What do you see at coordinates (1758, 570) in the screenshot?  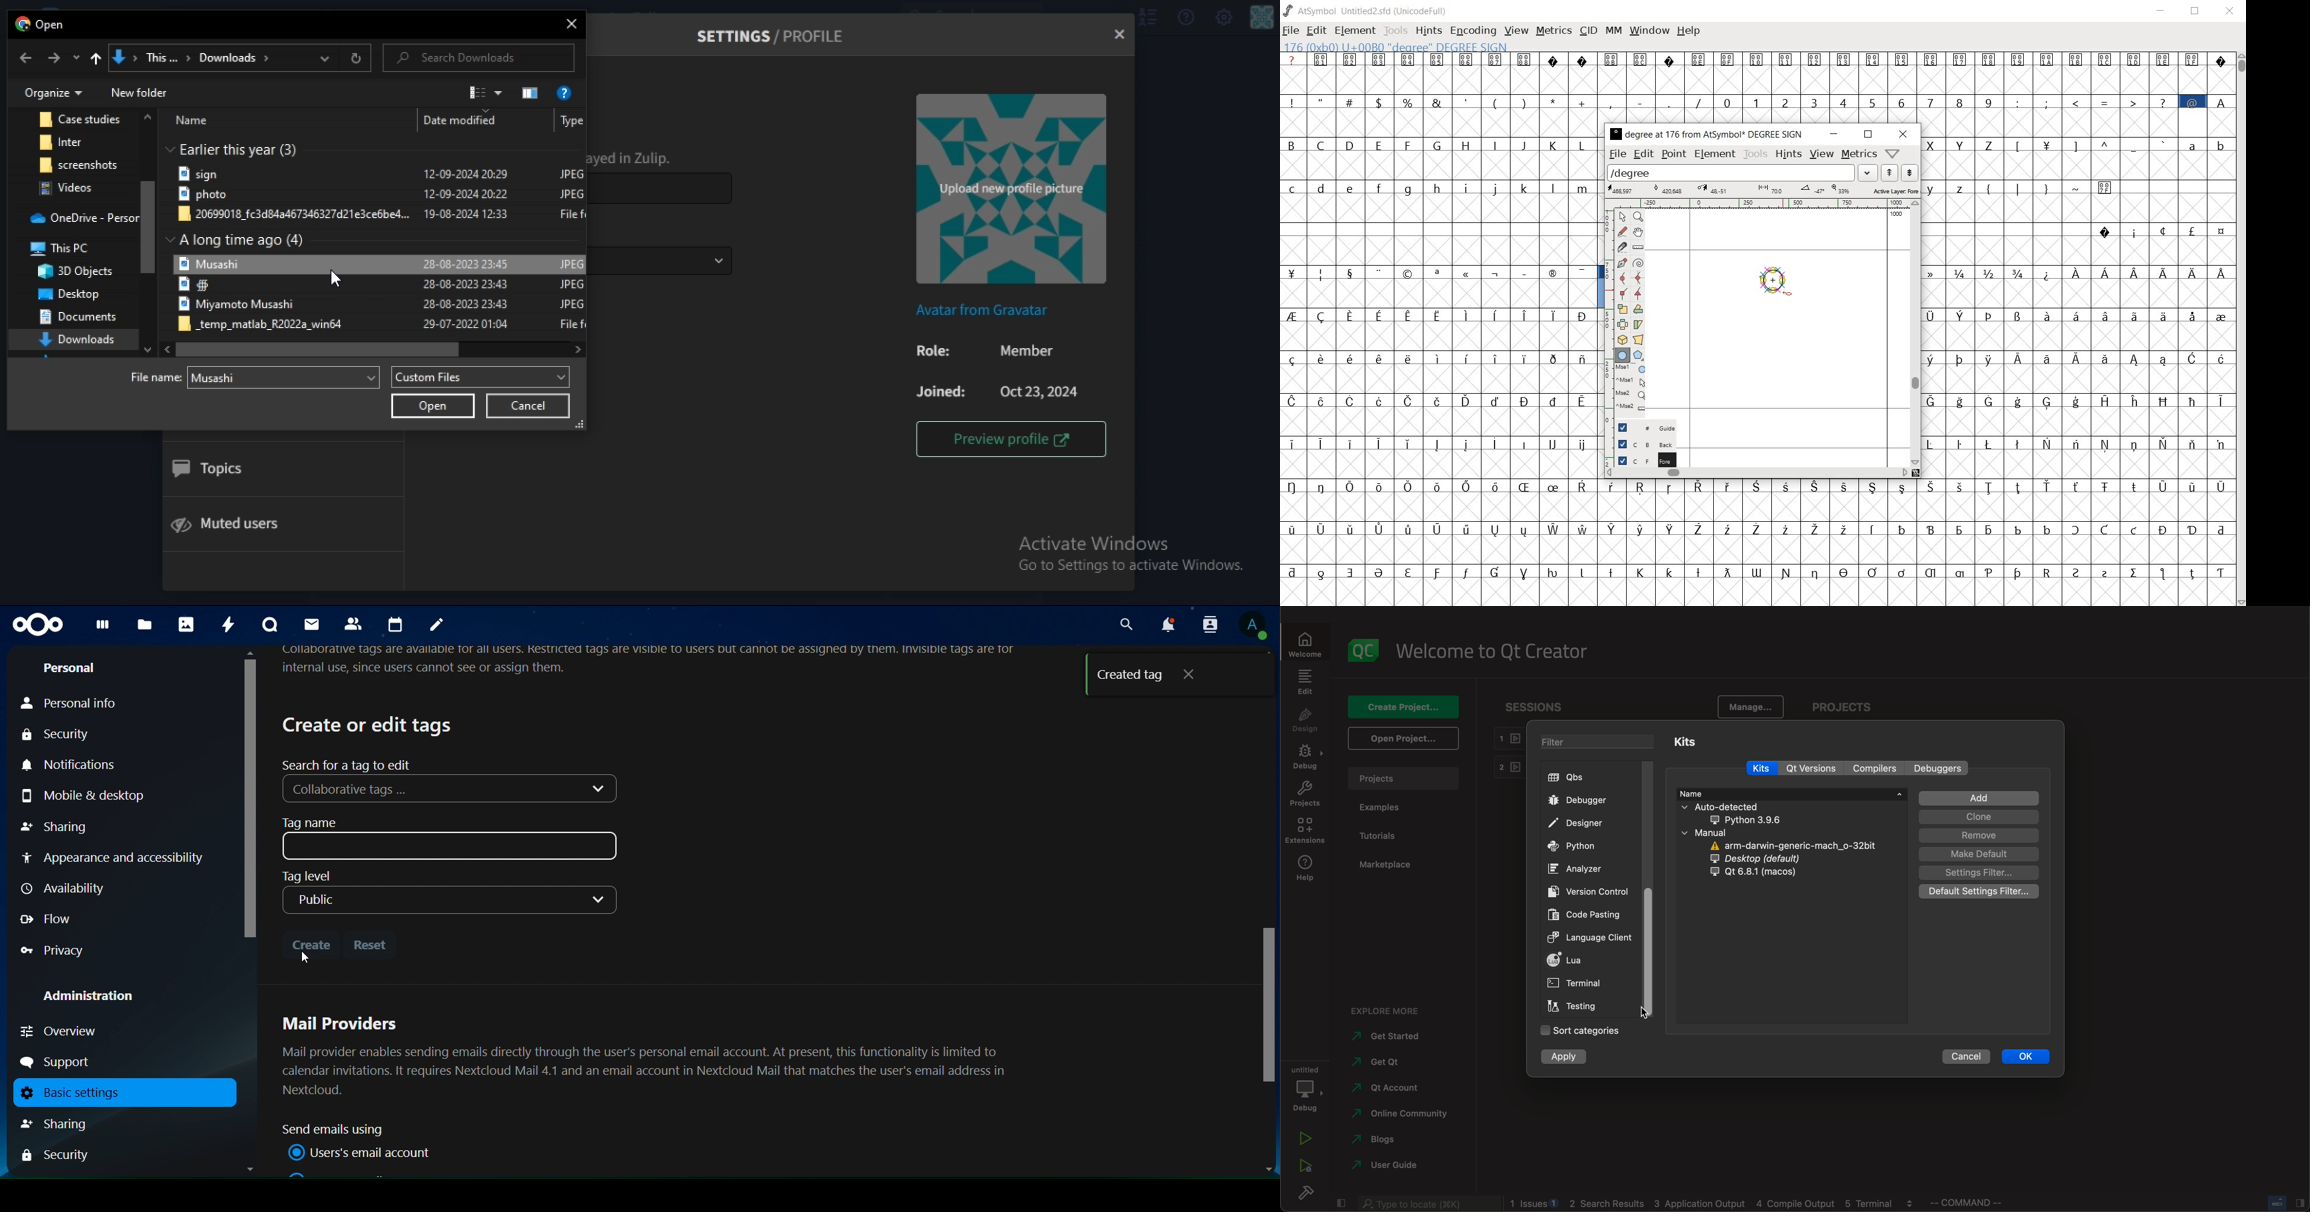 I see `special letters` at bounding box center [1758, 570].